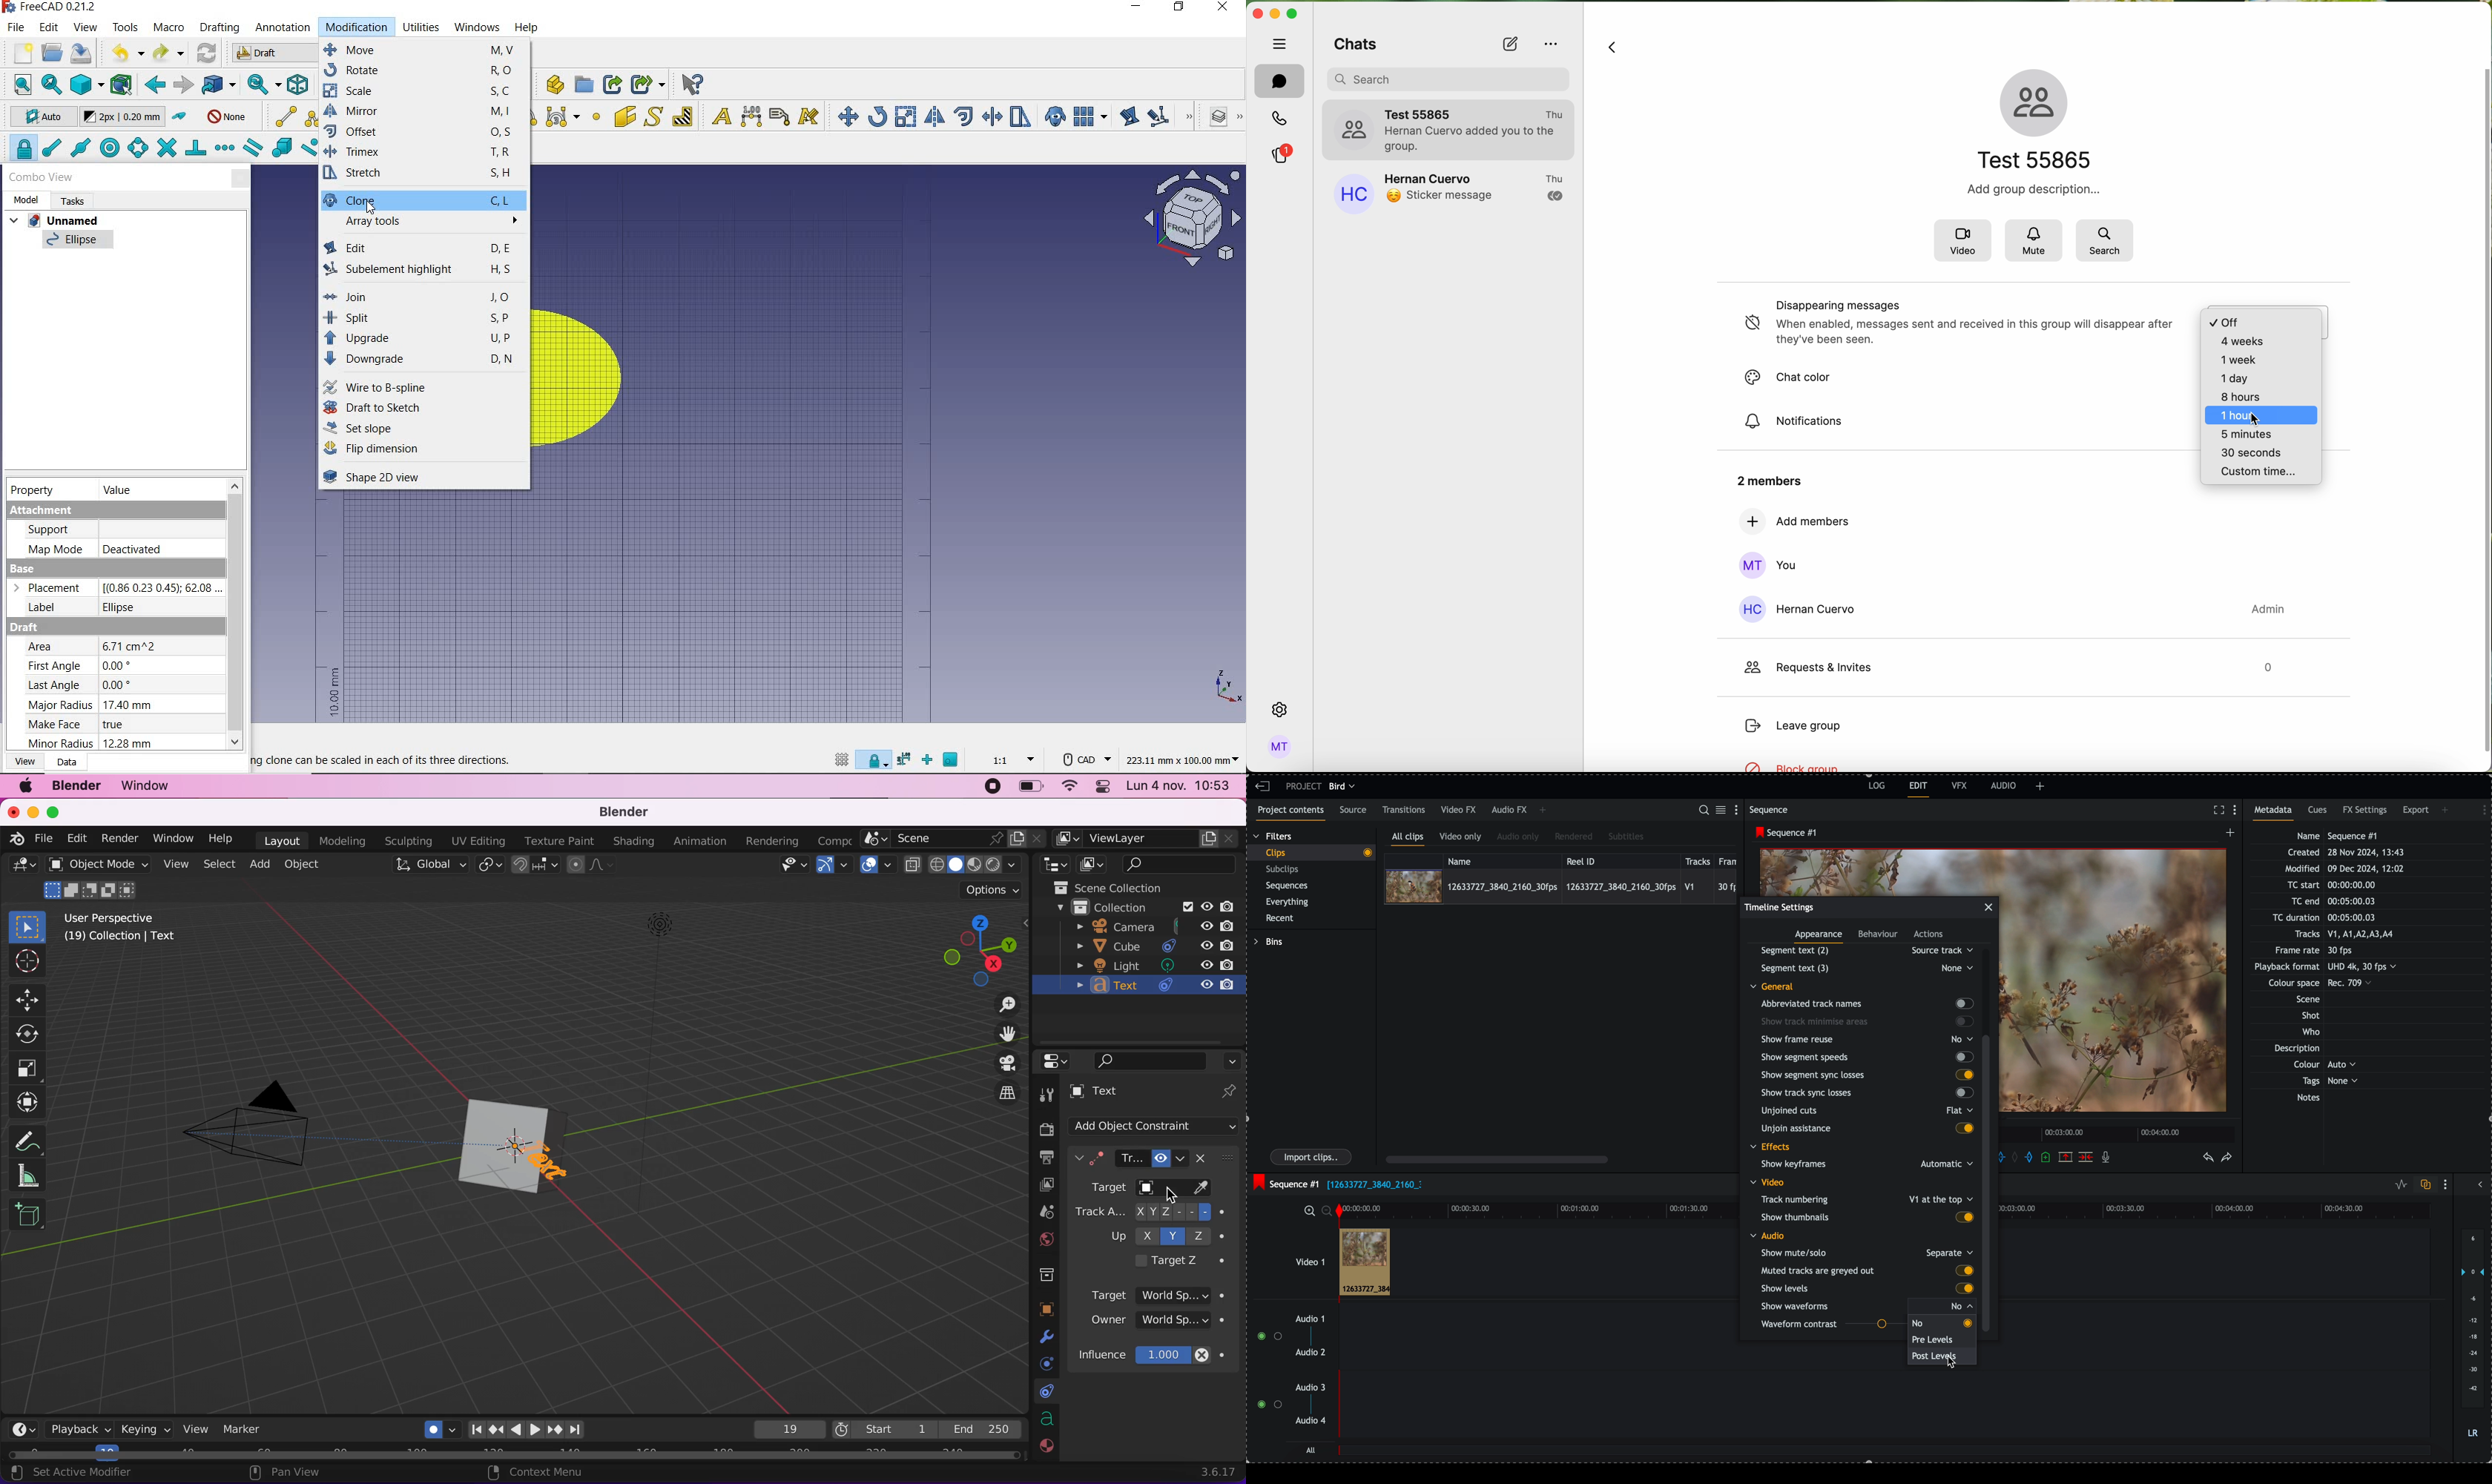  I want to click on move, so click(423, 50).